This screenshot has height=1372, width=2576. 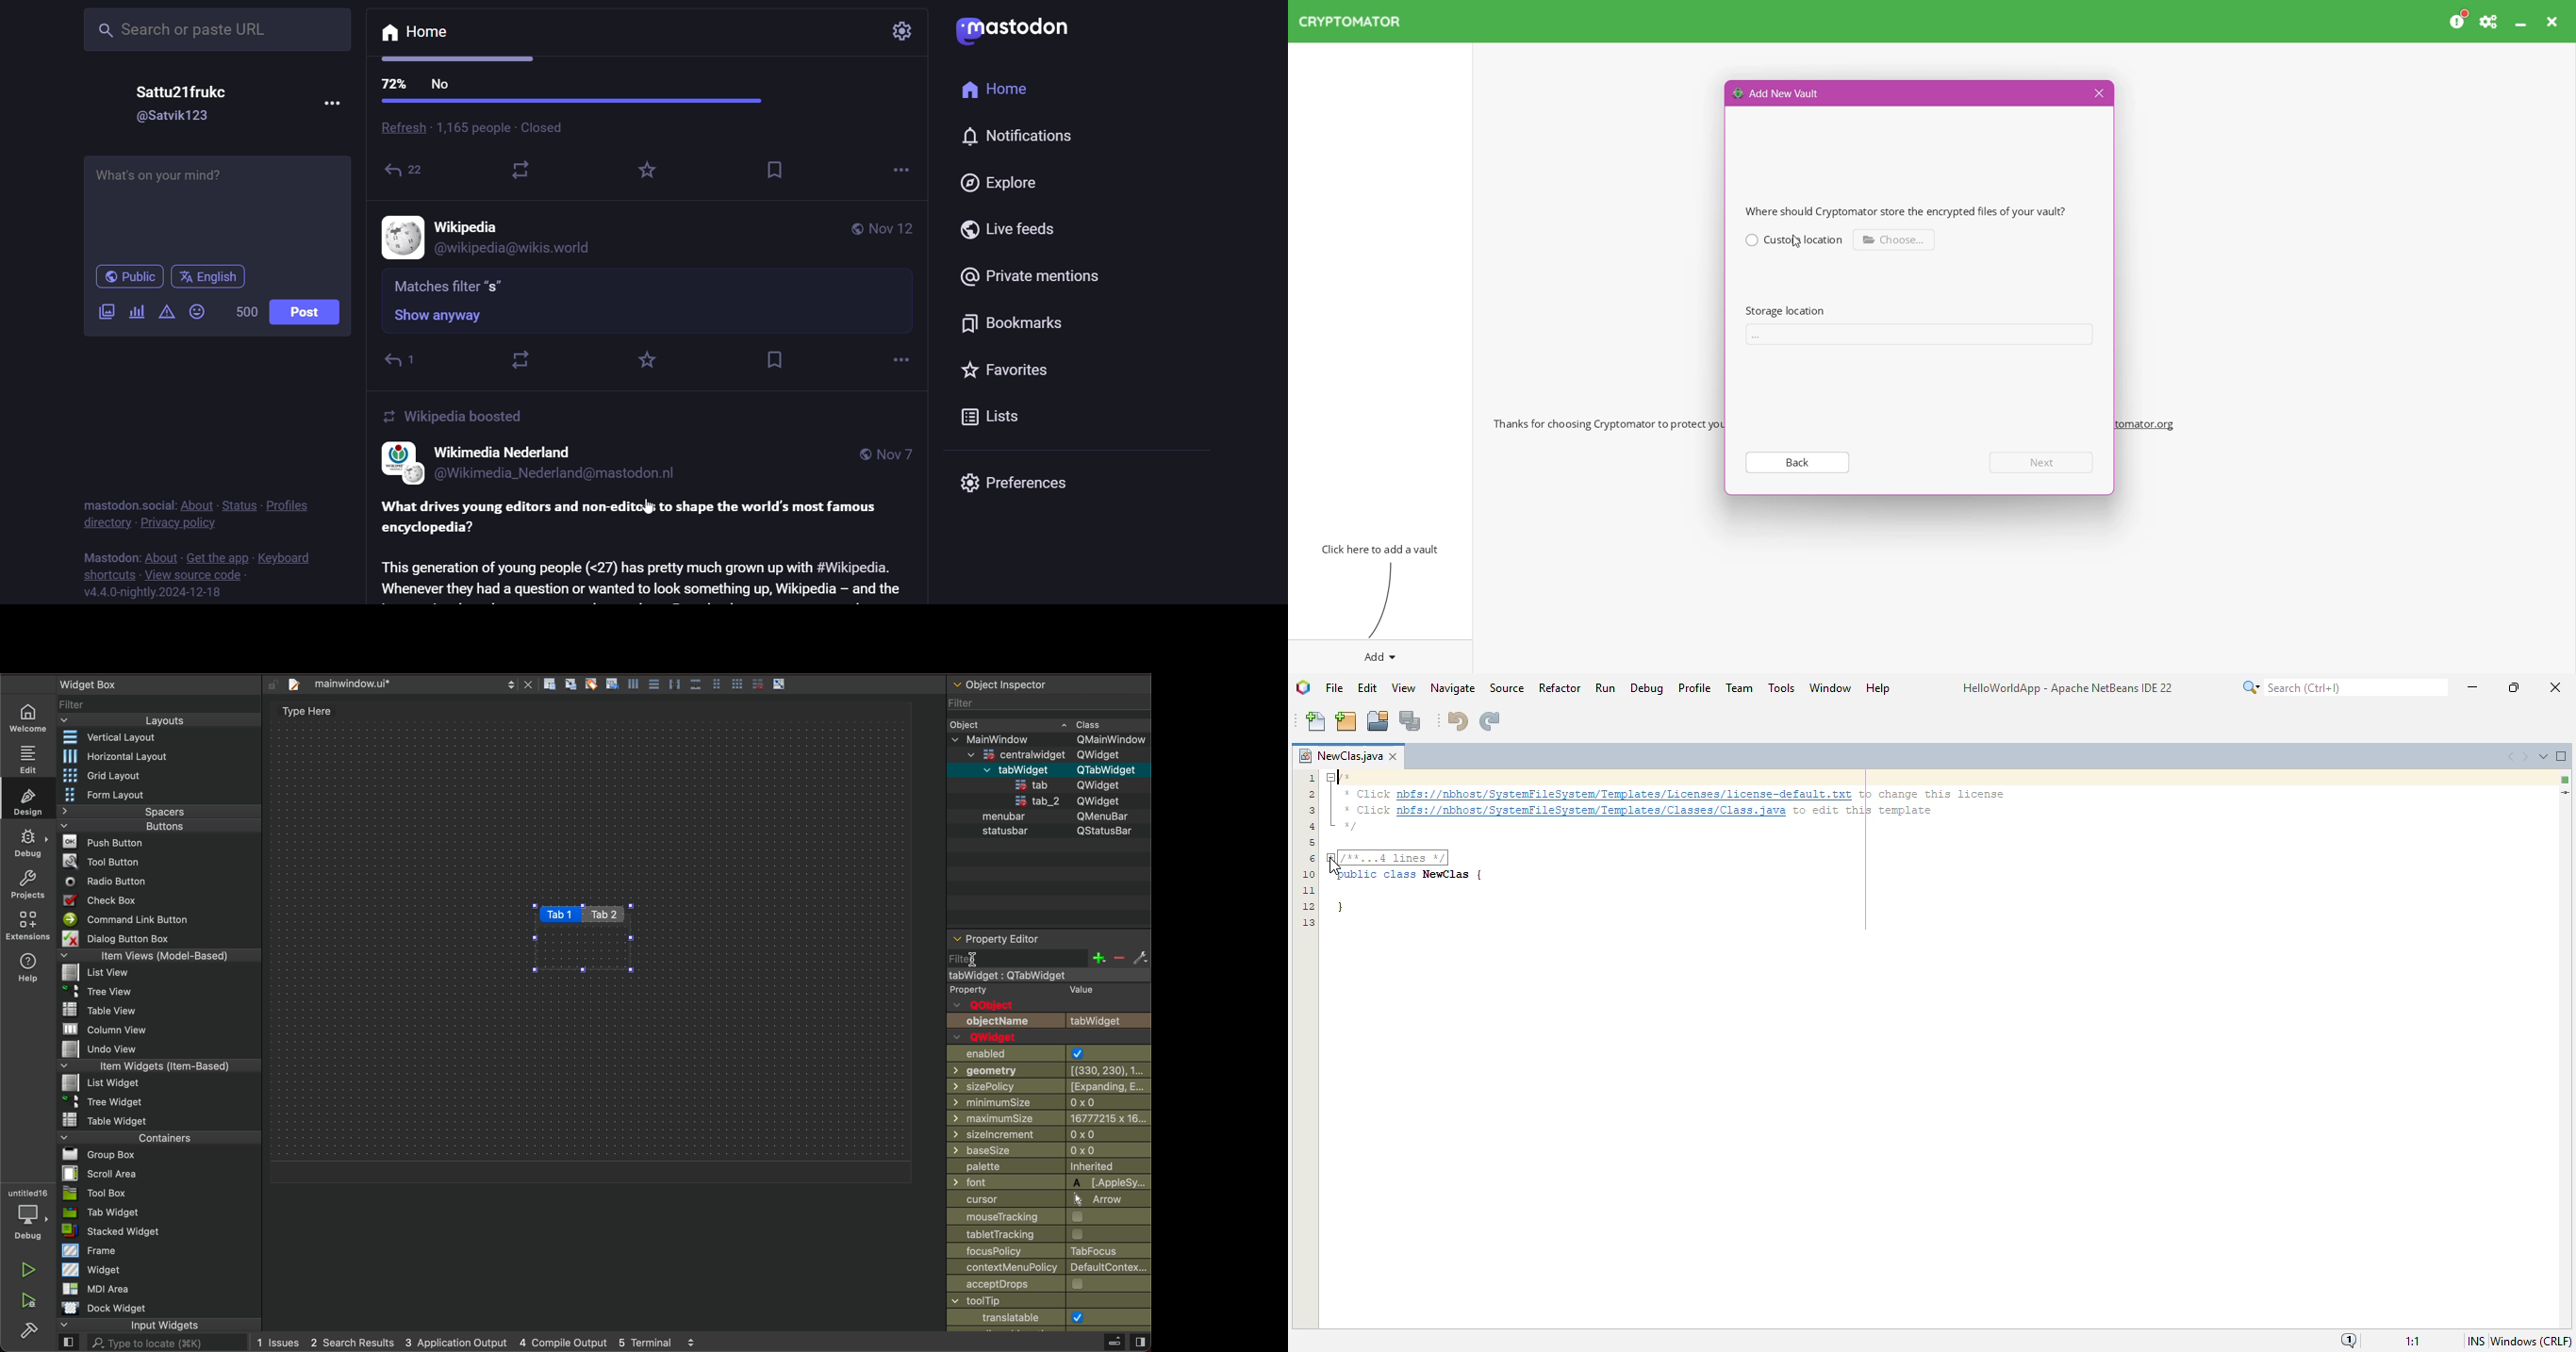 I want to click on save, so click(x=774, y=362).